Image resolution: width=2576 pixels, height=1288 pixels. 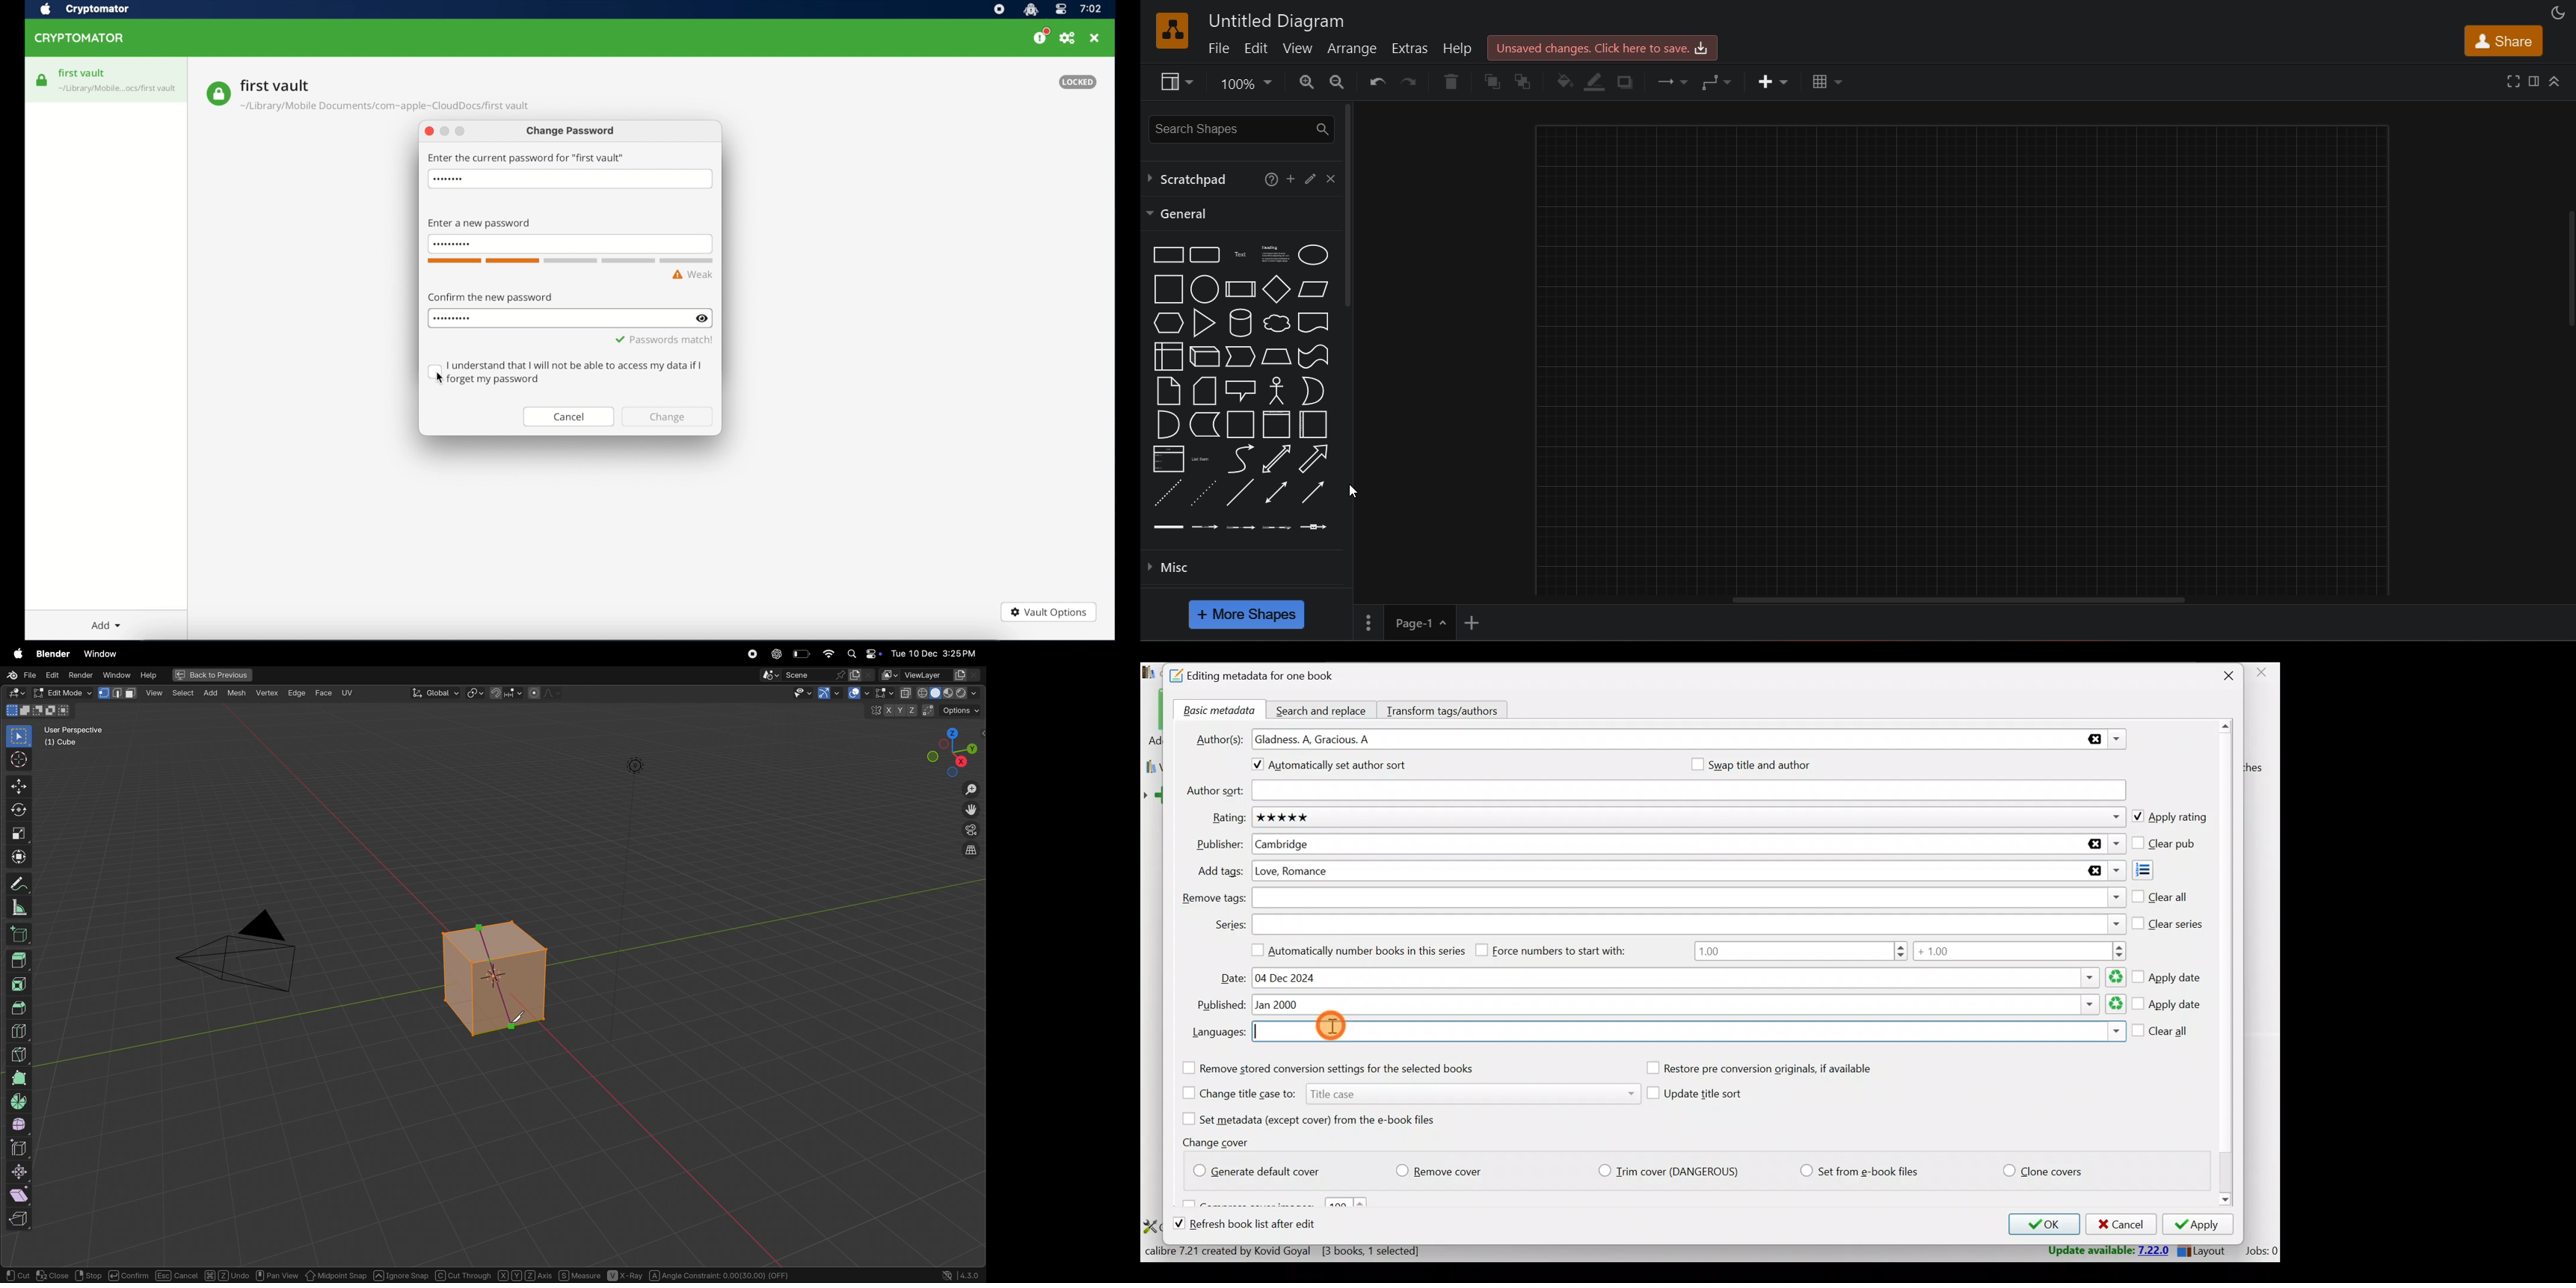 I want to click on knife, so click(x=19, y=1053).